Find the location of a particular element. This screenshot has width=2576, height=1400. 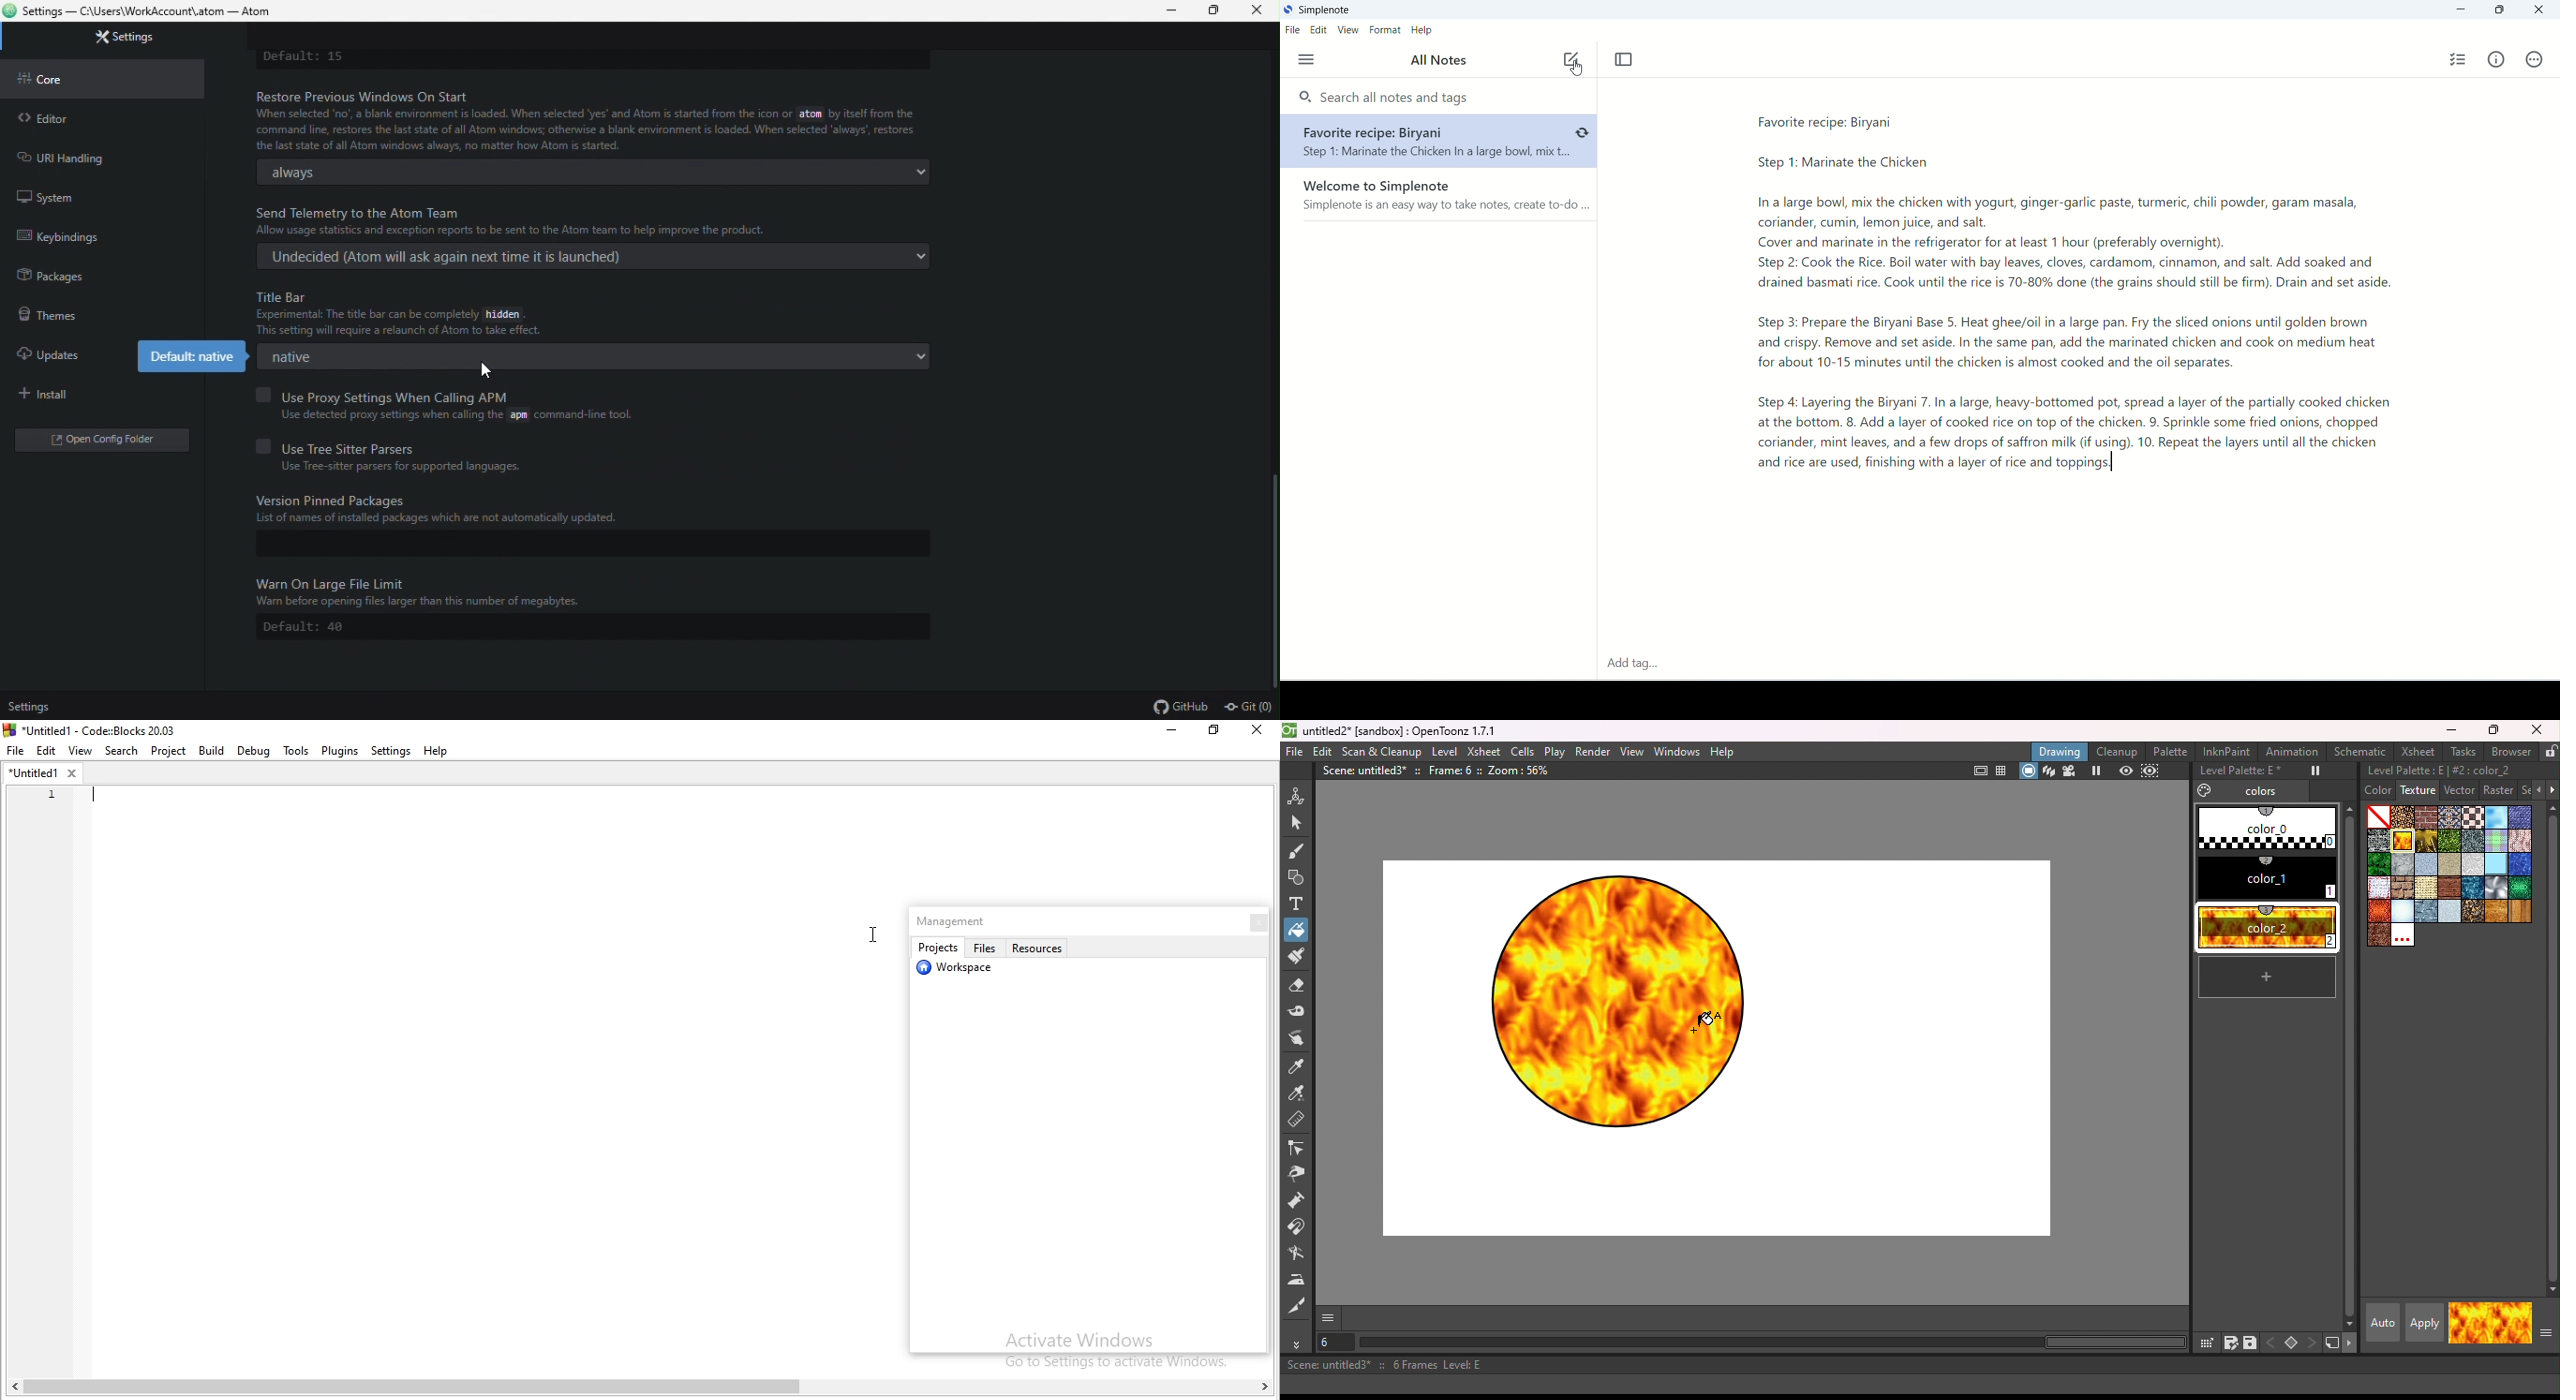

url handling is located at coordinates (92, 153).